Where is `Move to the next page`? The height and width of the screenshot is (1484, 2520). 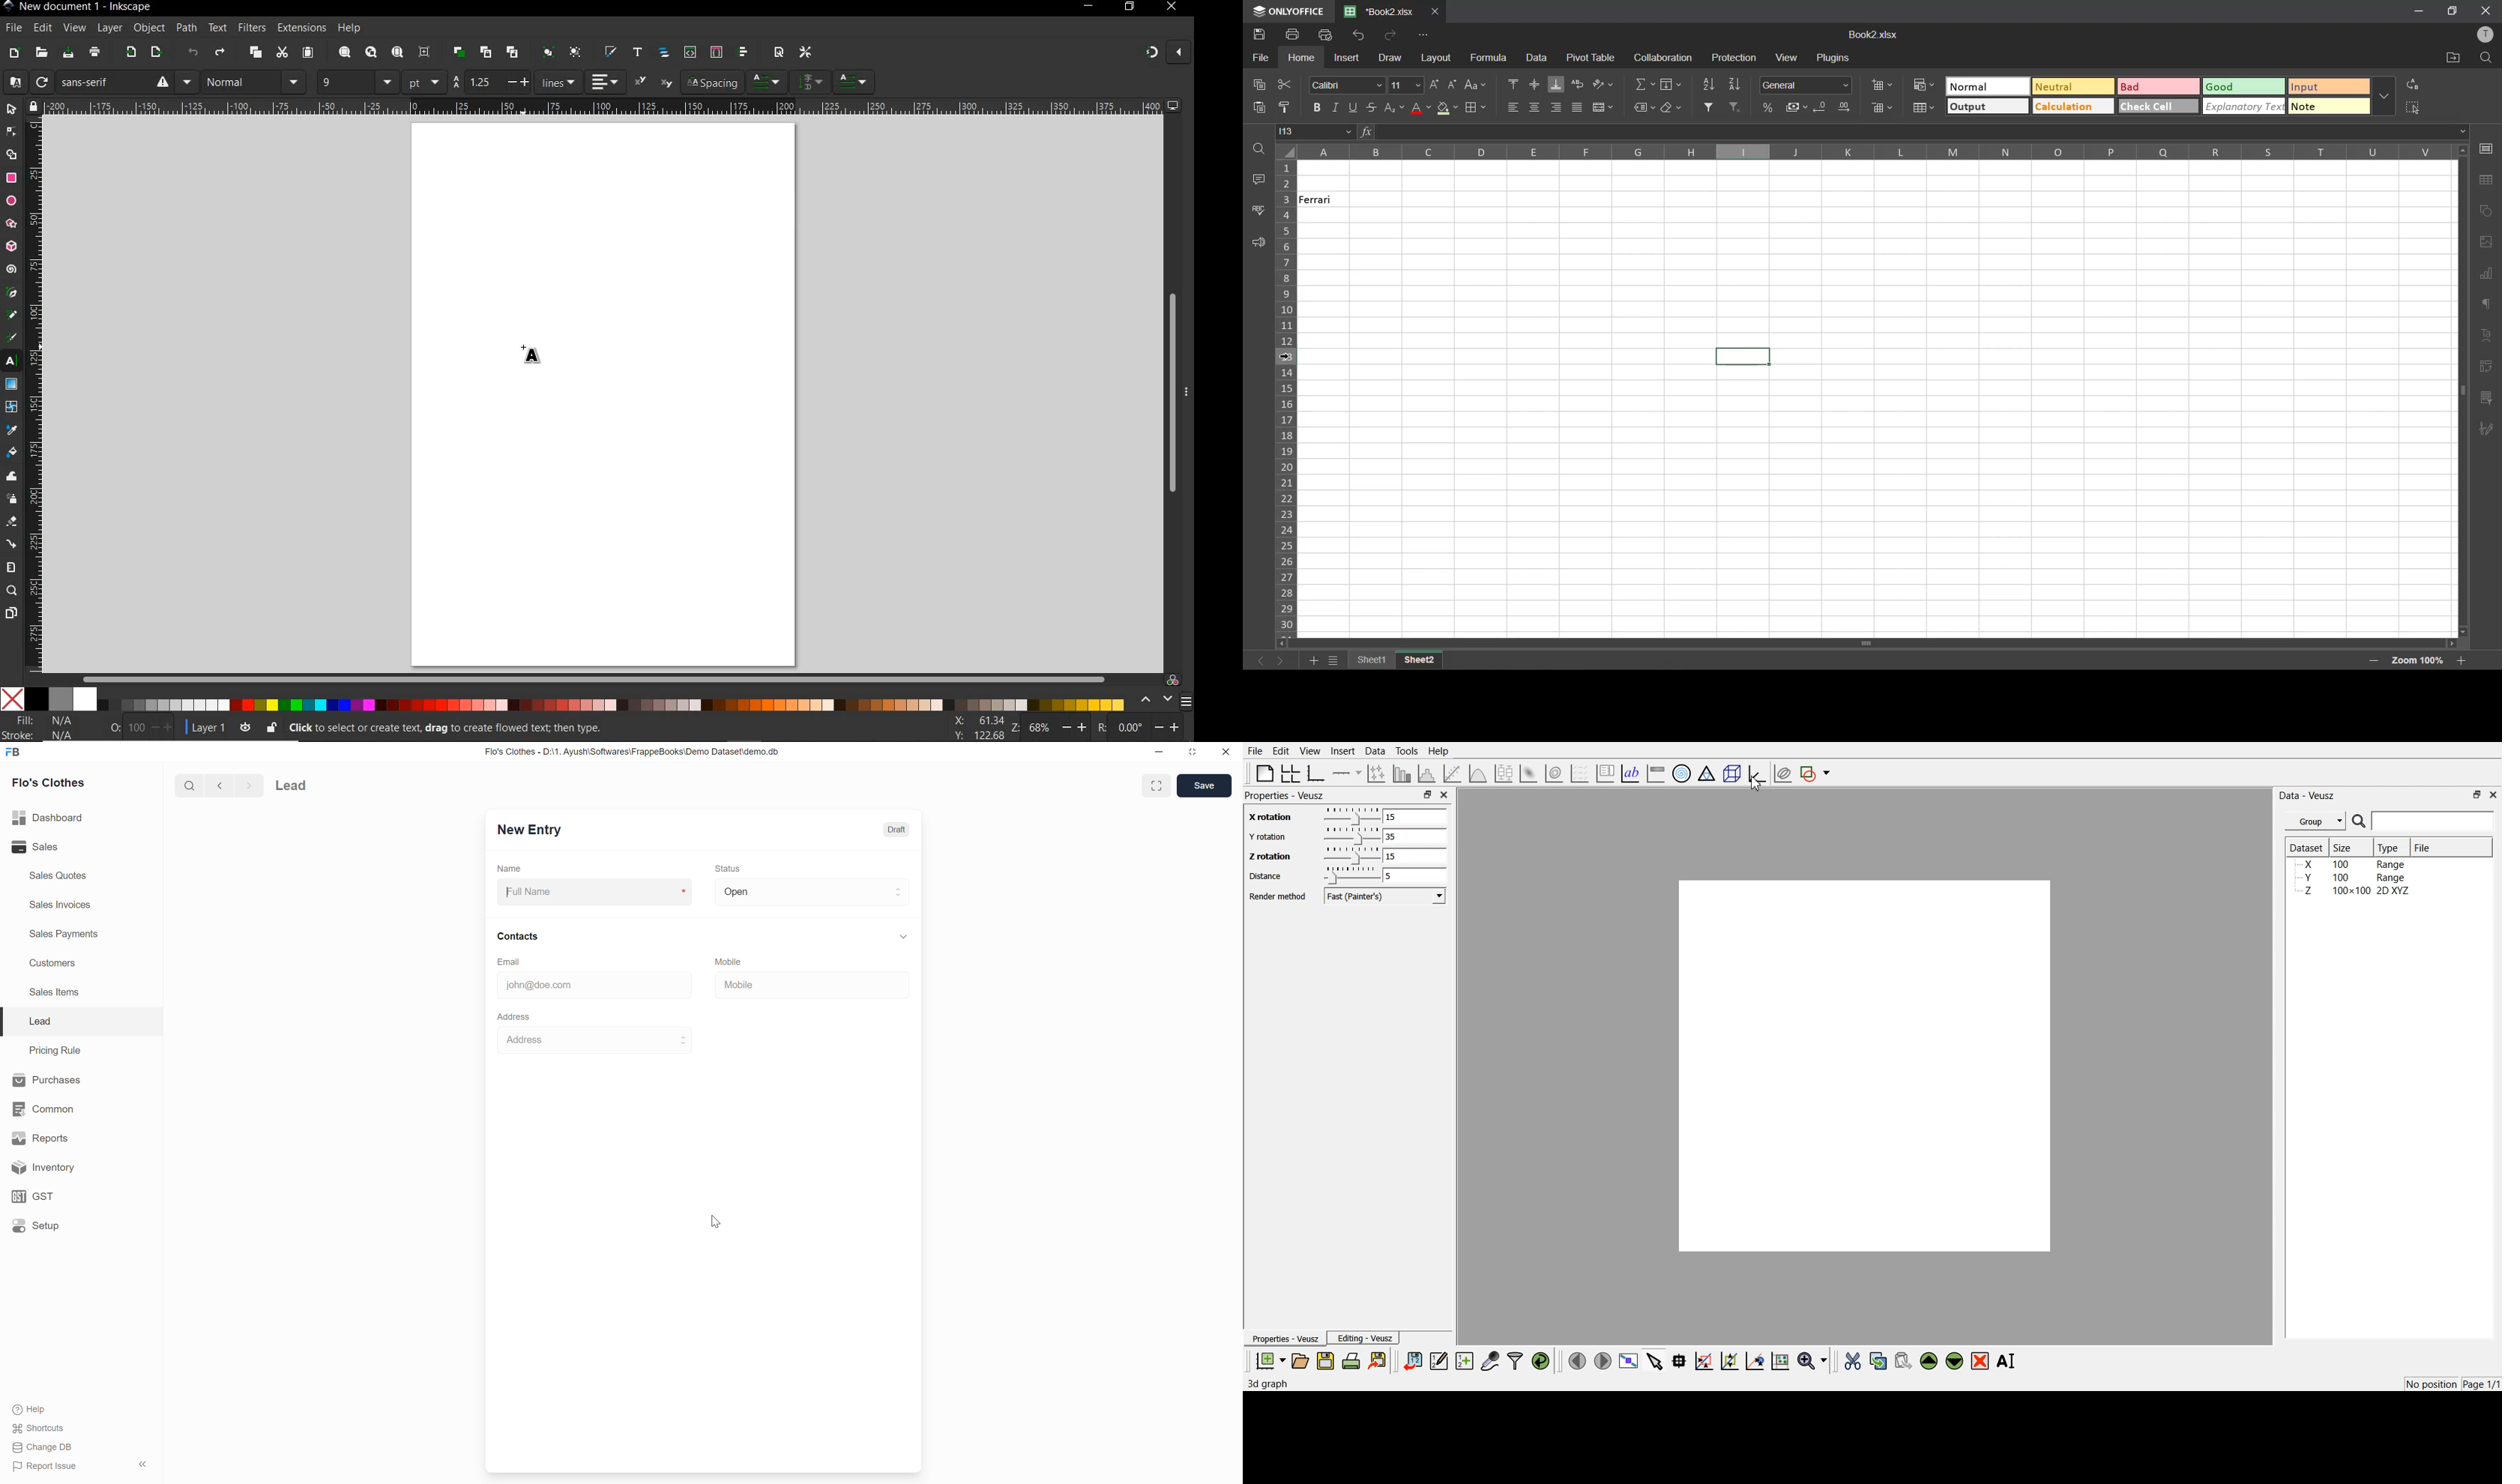
Move to the next page is located at coordinates (1603, 1360).